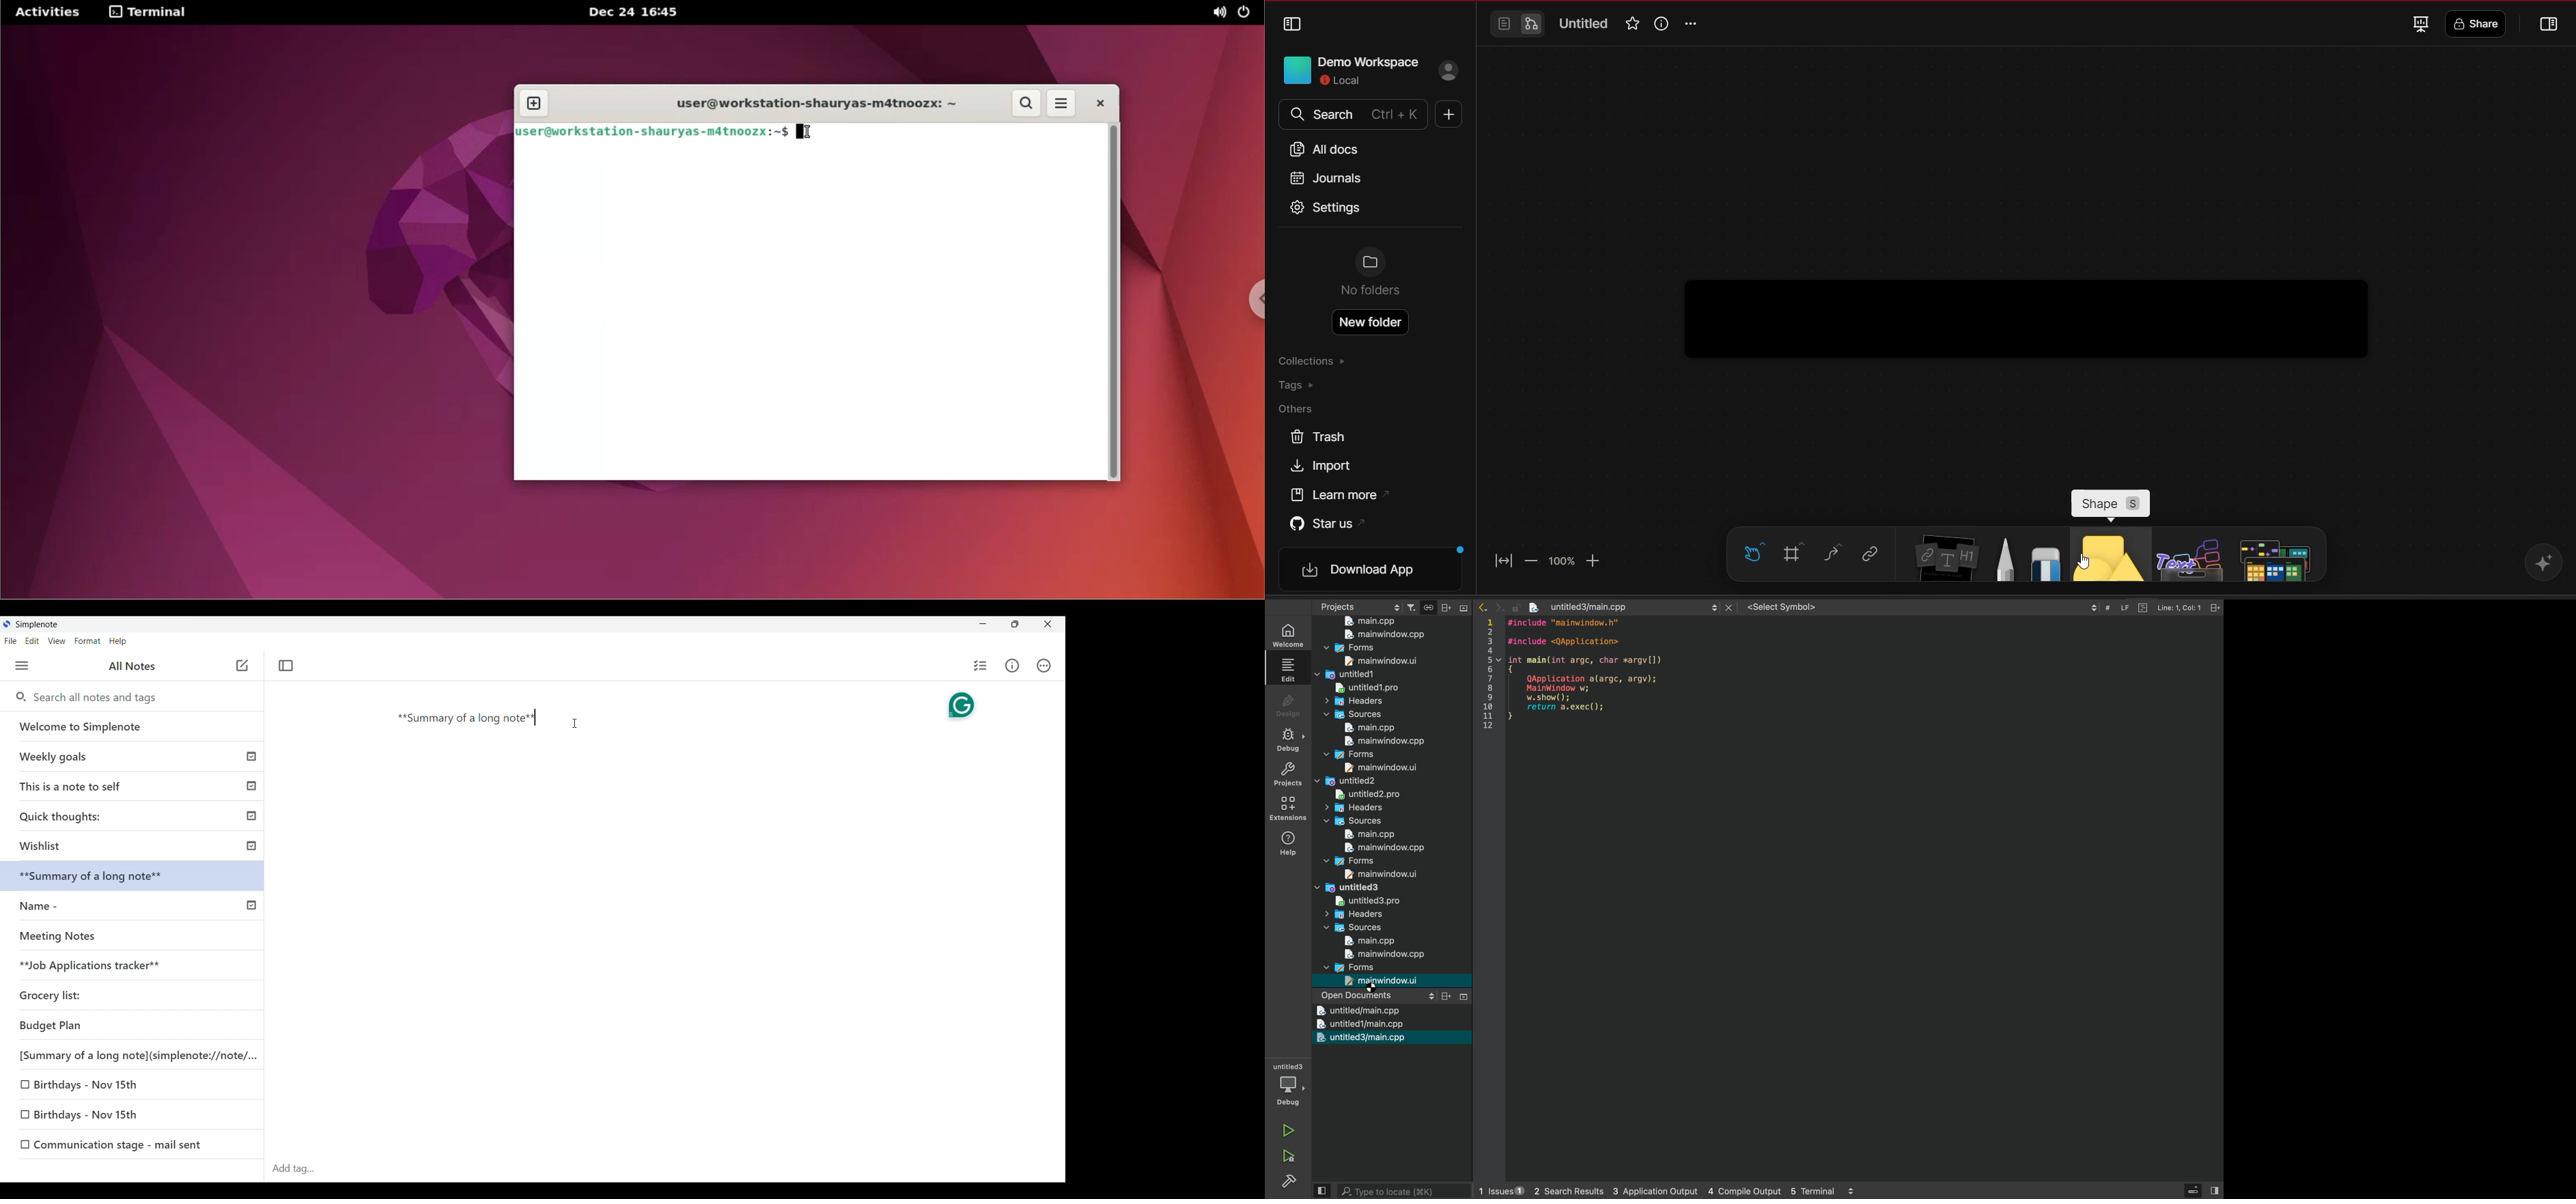 The image size is (2576, 1204). Describe the element at coordinates (134, 904) in the screenshot. I see `Name` at that location.